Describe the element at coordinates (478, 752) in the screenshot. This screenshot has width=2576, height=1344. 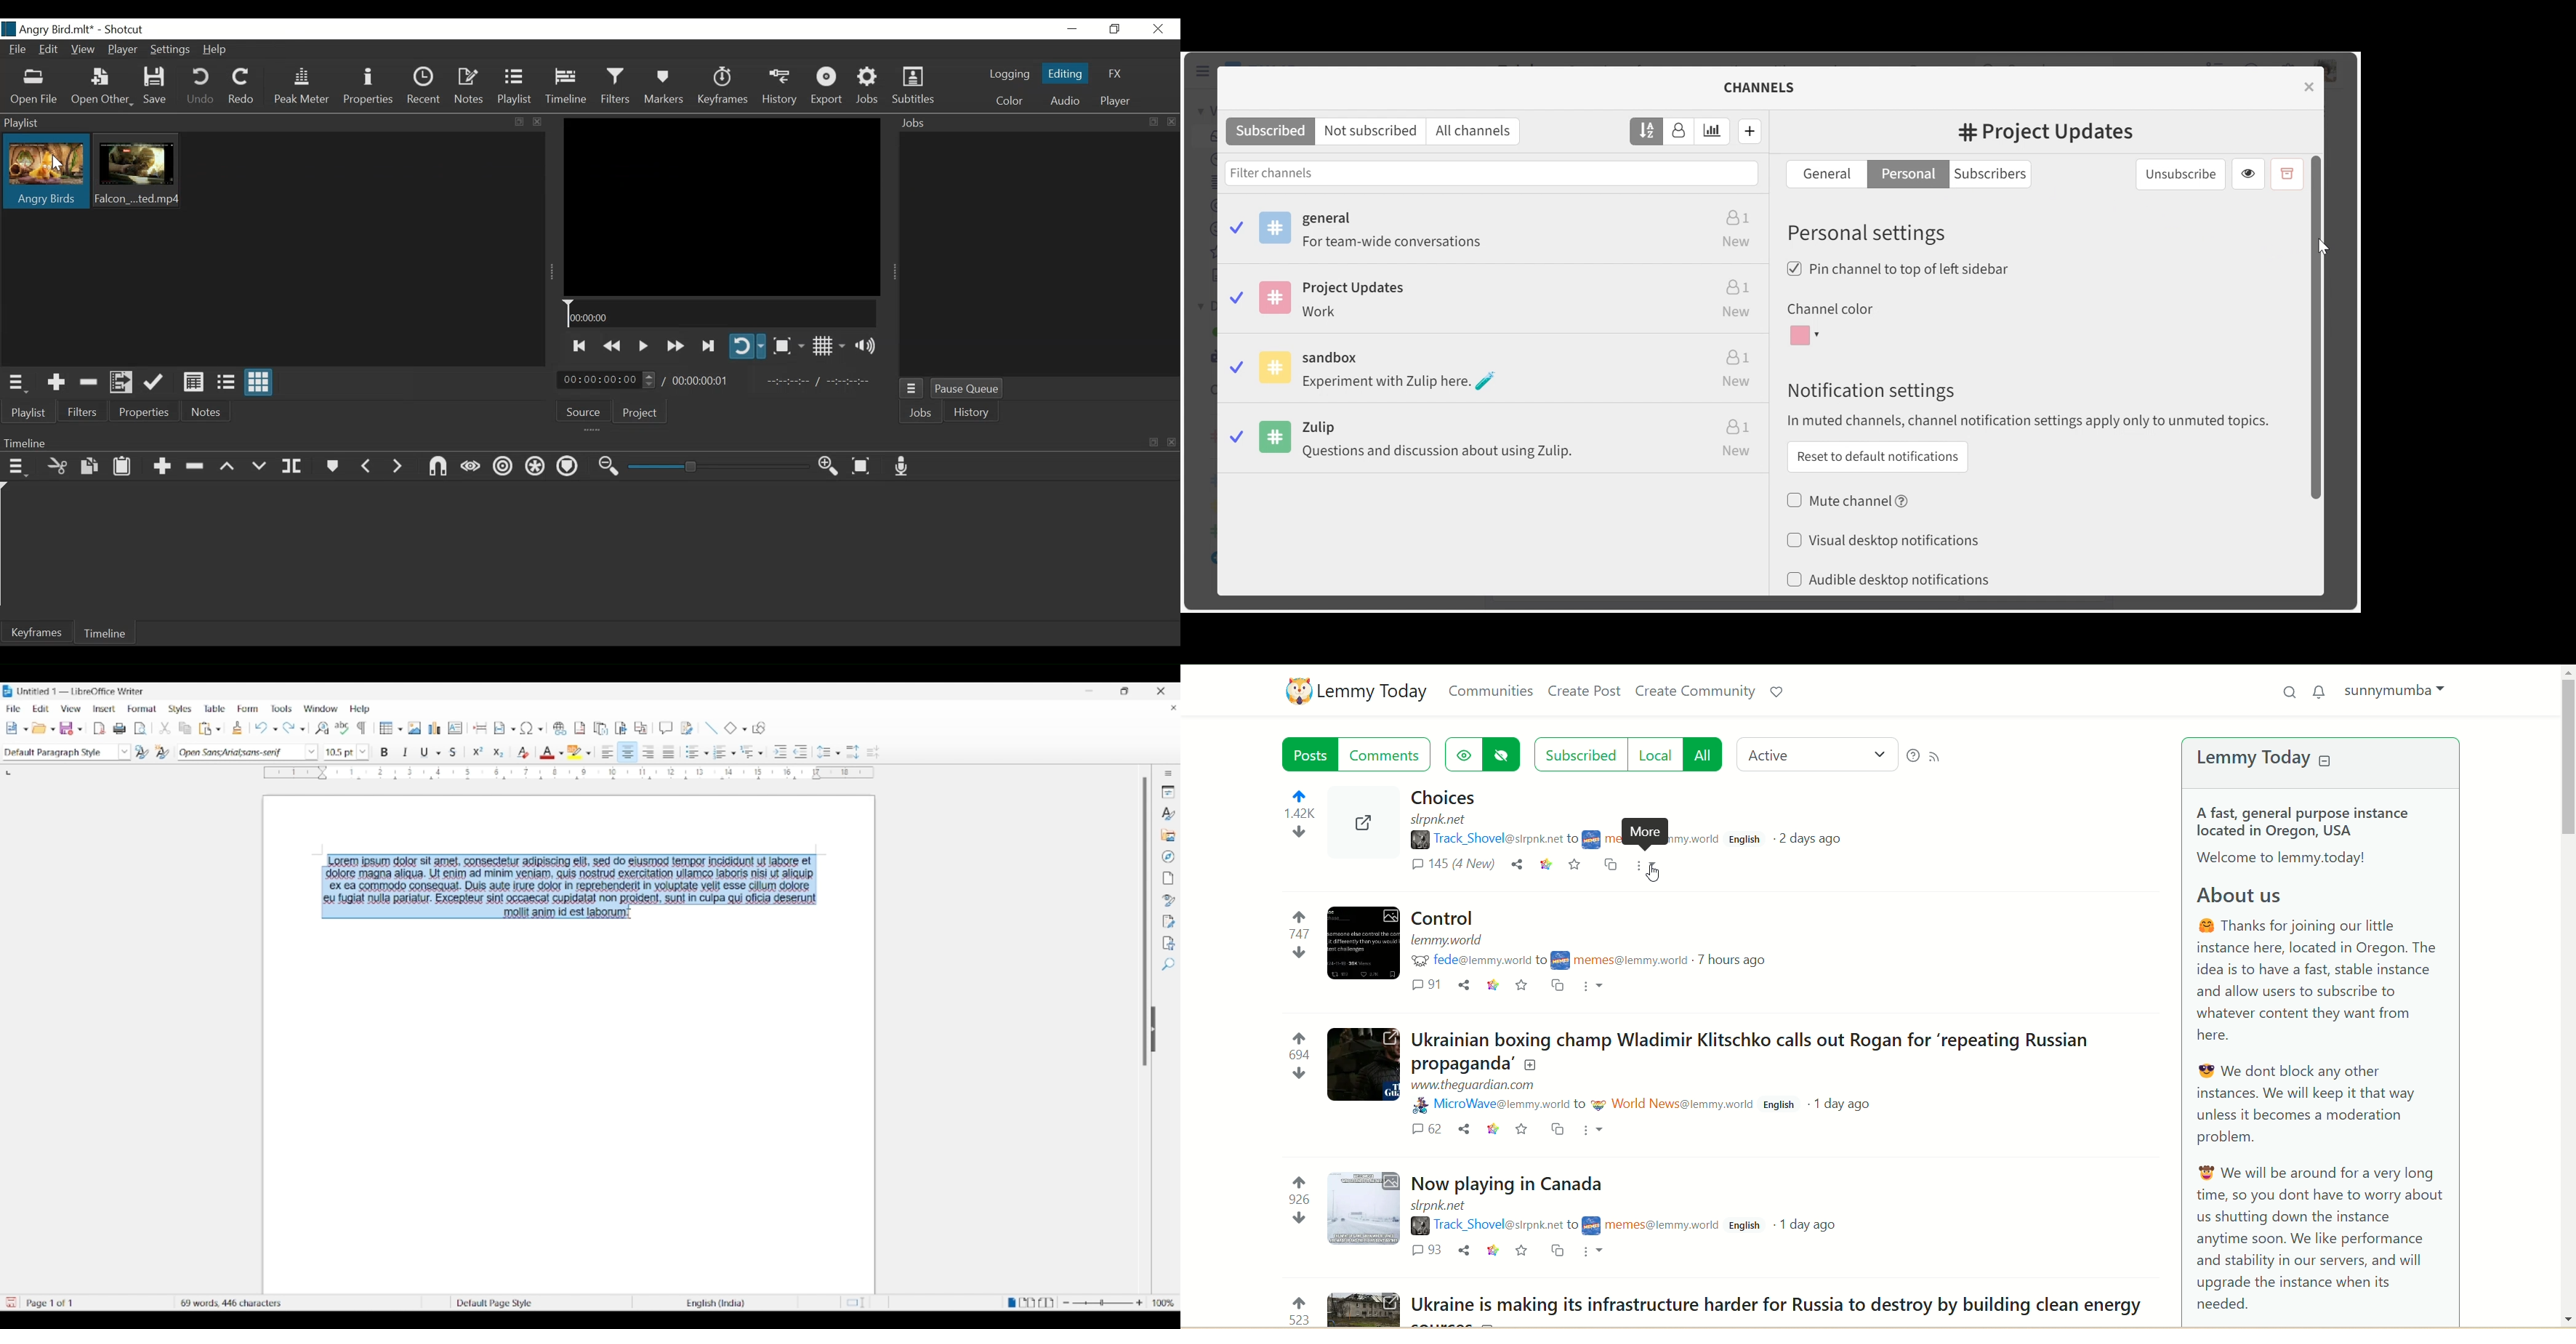
I see `Superscript` at that location.